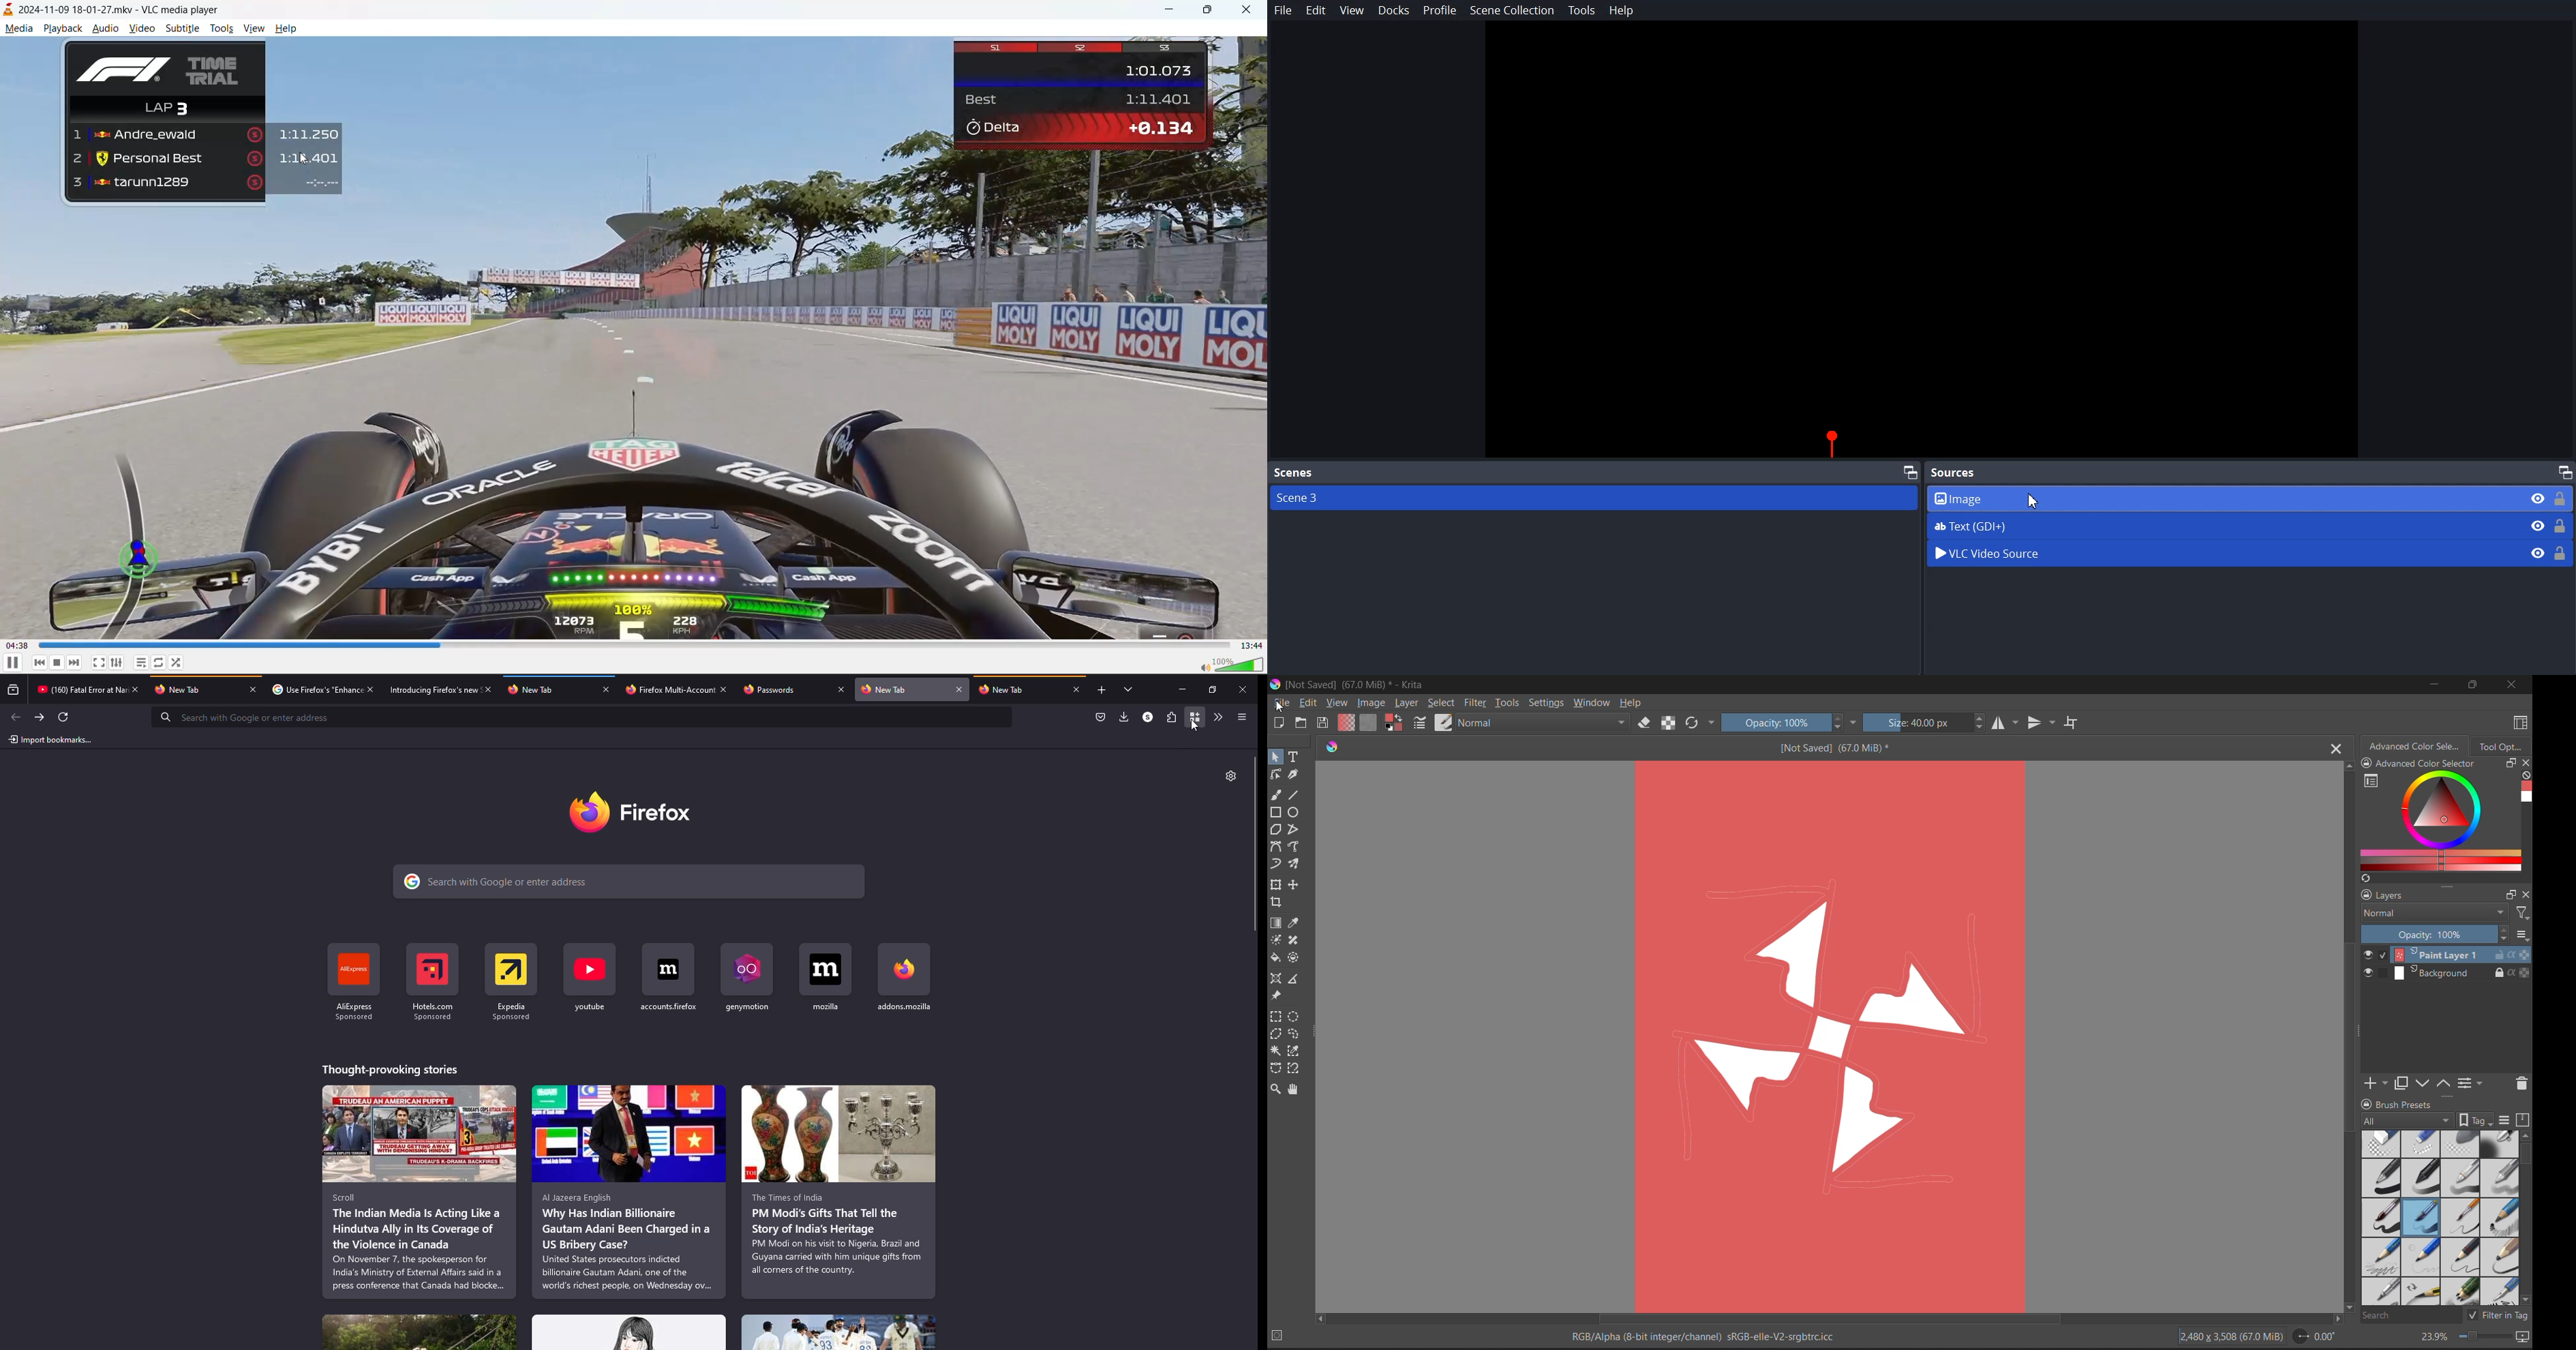  What do you see at coordinates (2234, 1337) in the screenshot?
I see `image description` at bounding box center [2234, 1337].